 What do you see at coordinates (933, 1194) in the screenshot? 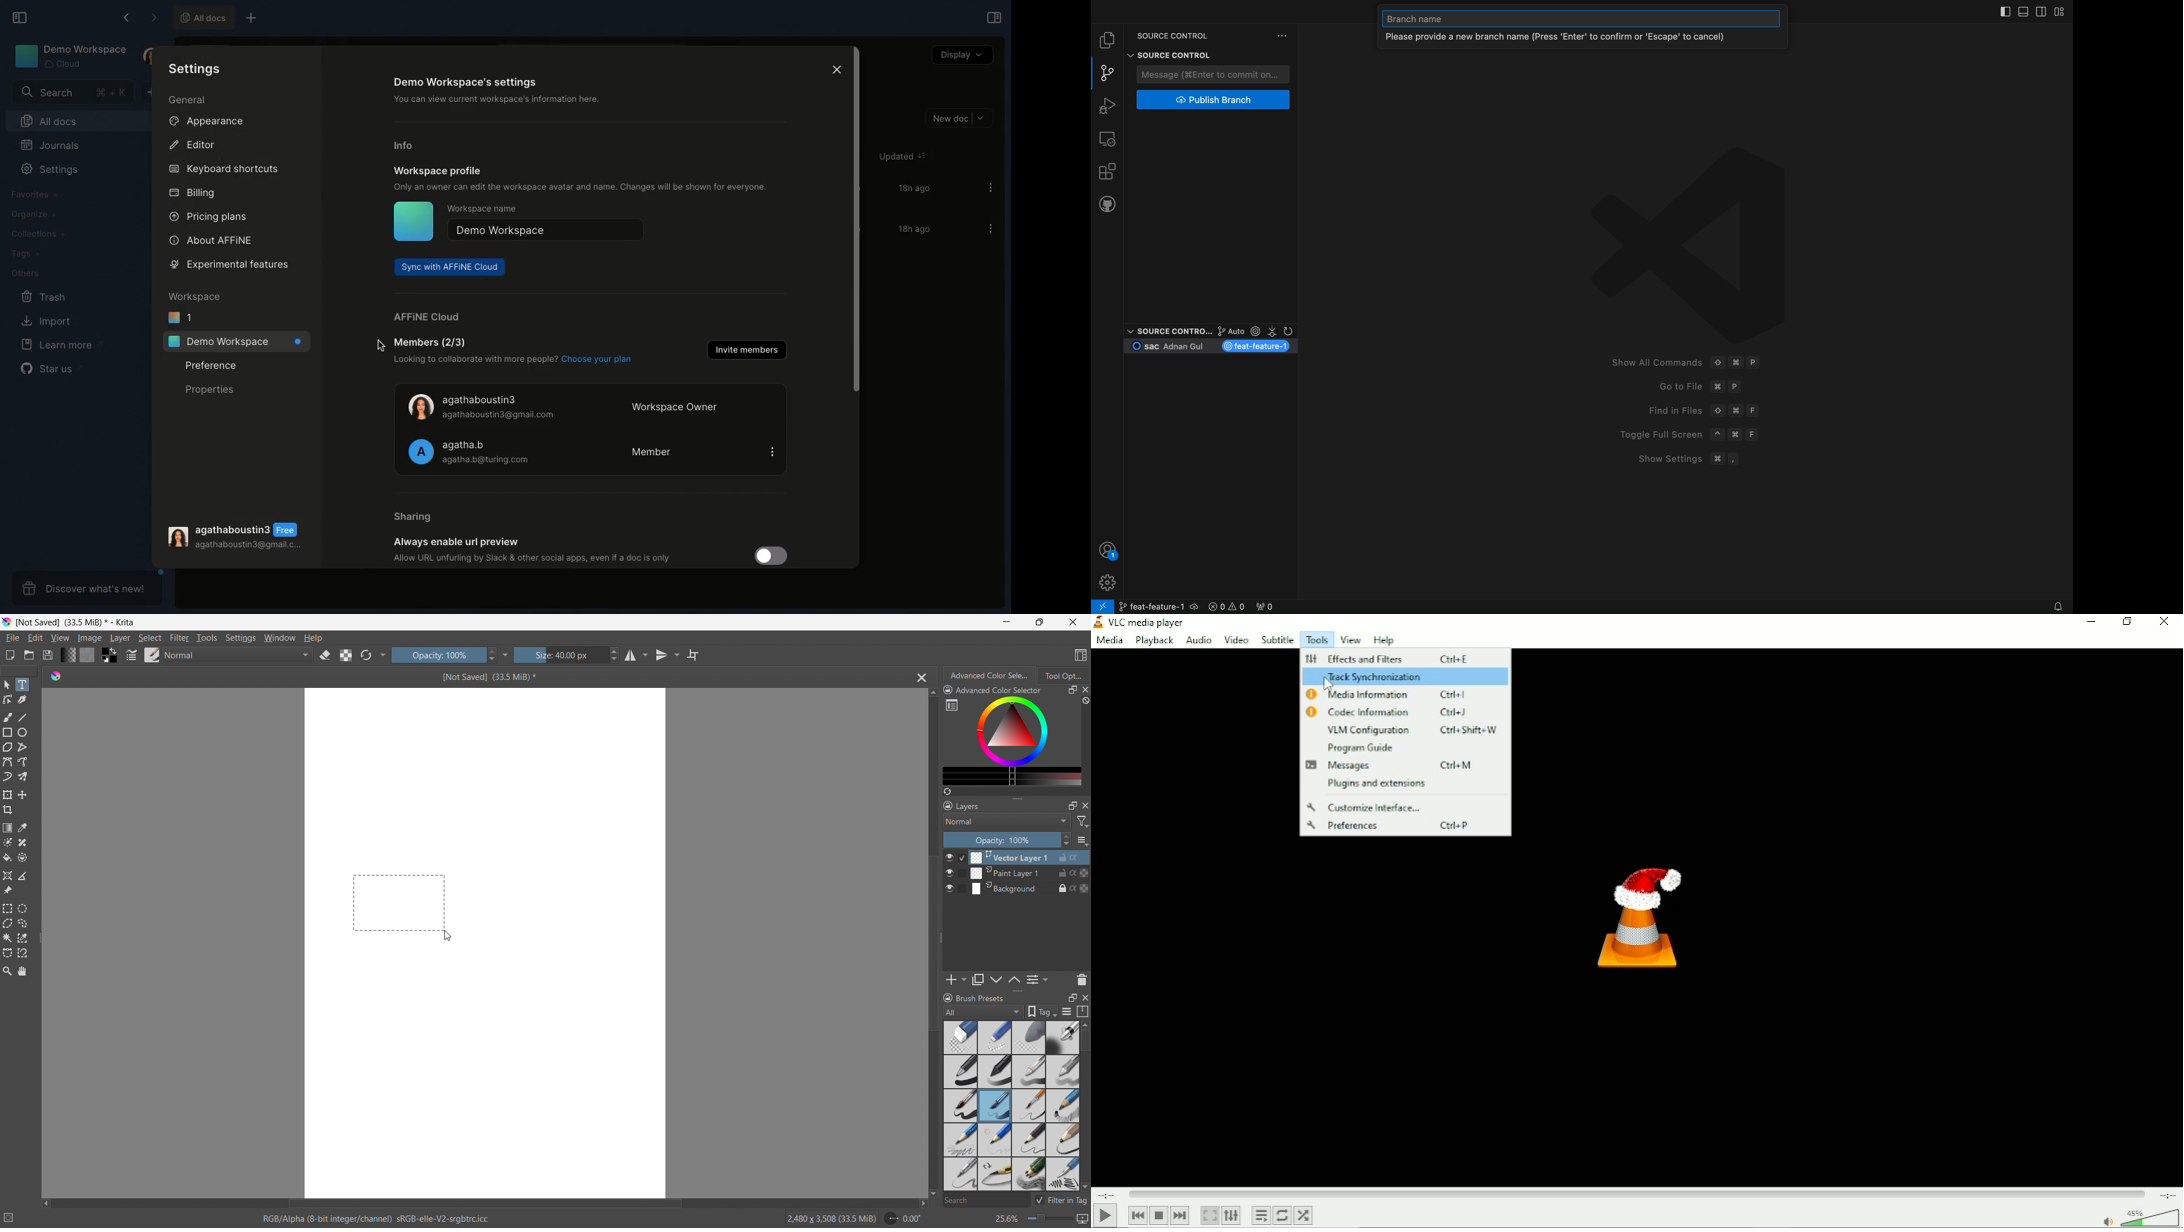
I see `scroll down` at bounding box center [933, 1194].